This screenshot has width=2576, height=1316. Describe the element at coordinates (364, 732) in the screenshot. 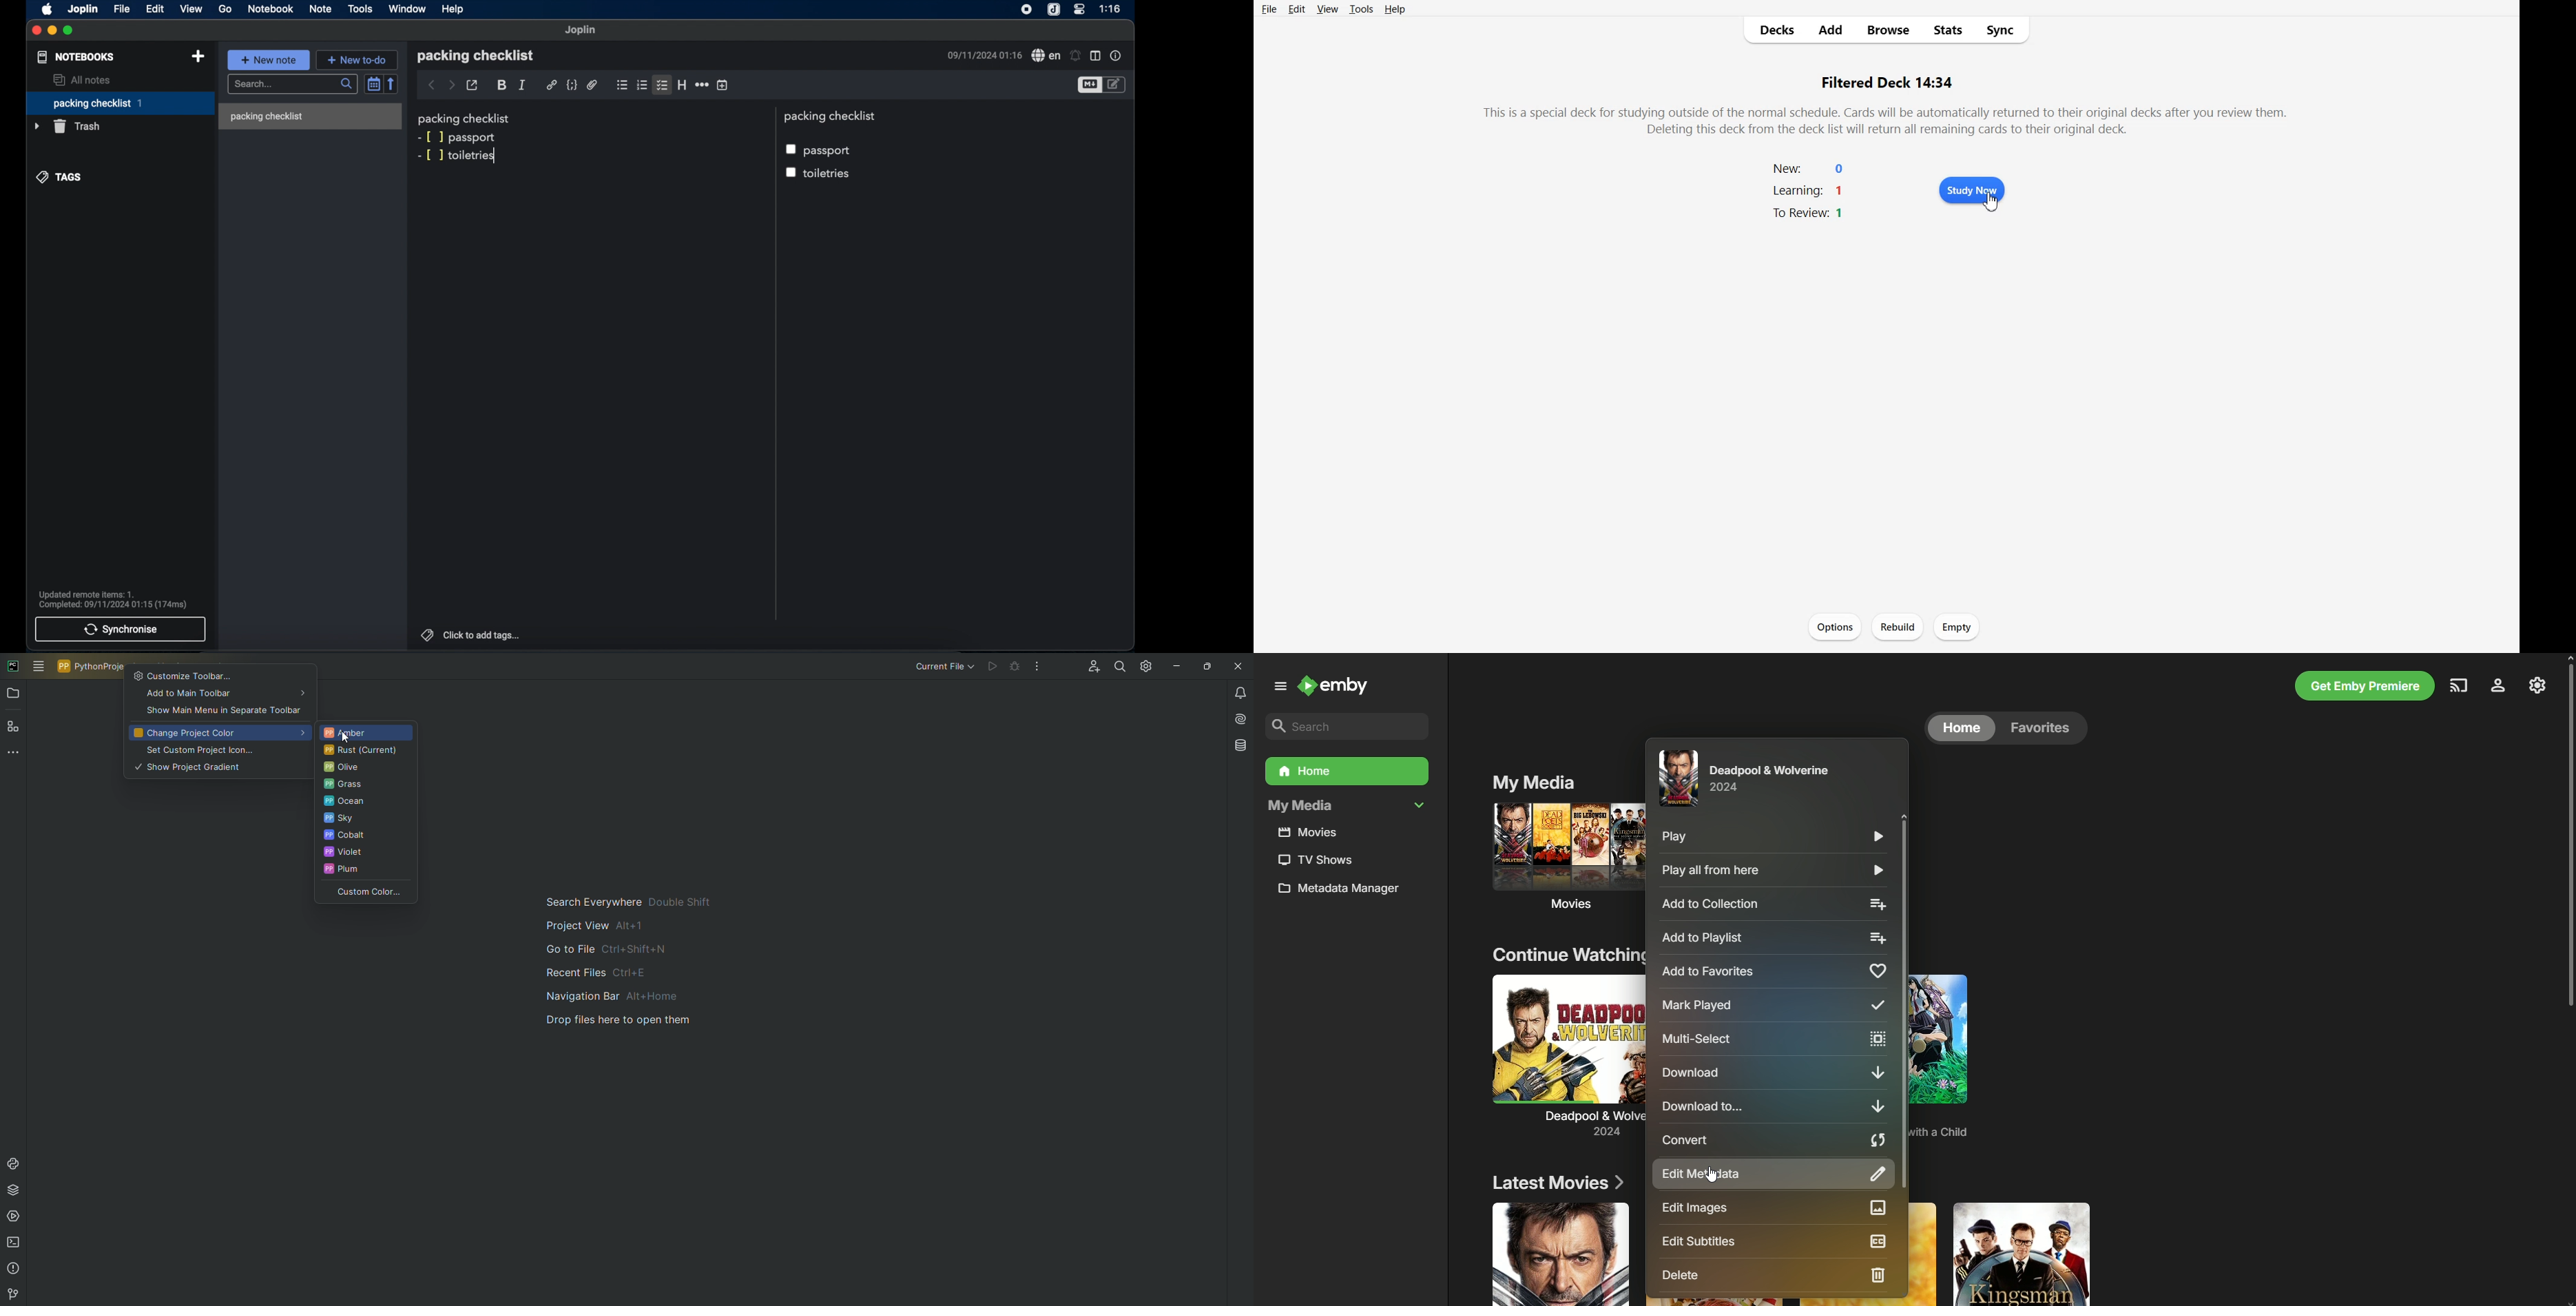

I see `Amber` at that location.